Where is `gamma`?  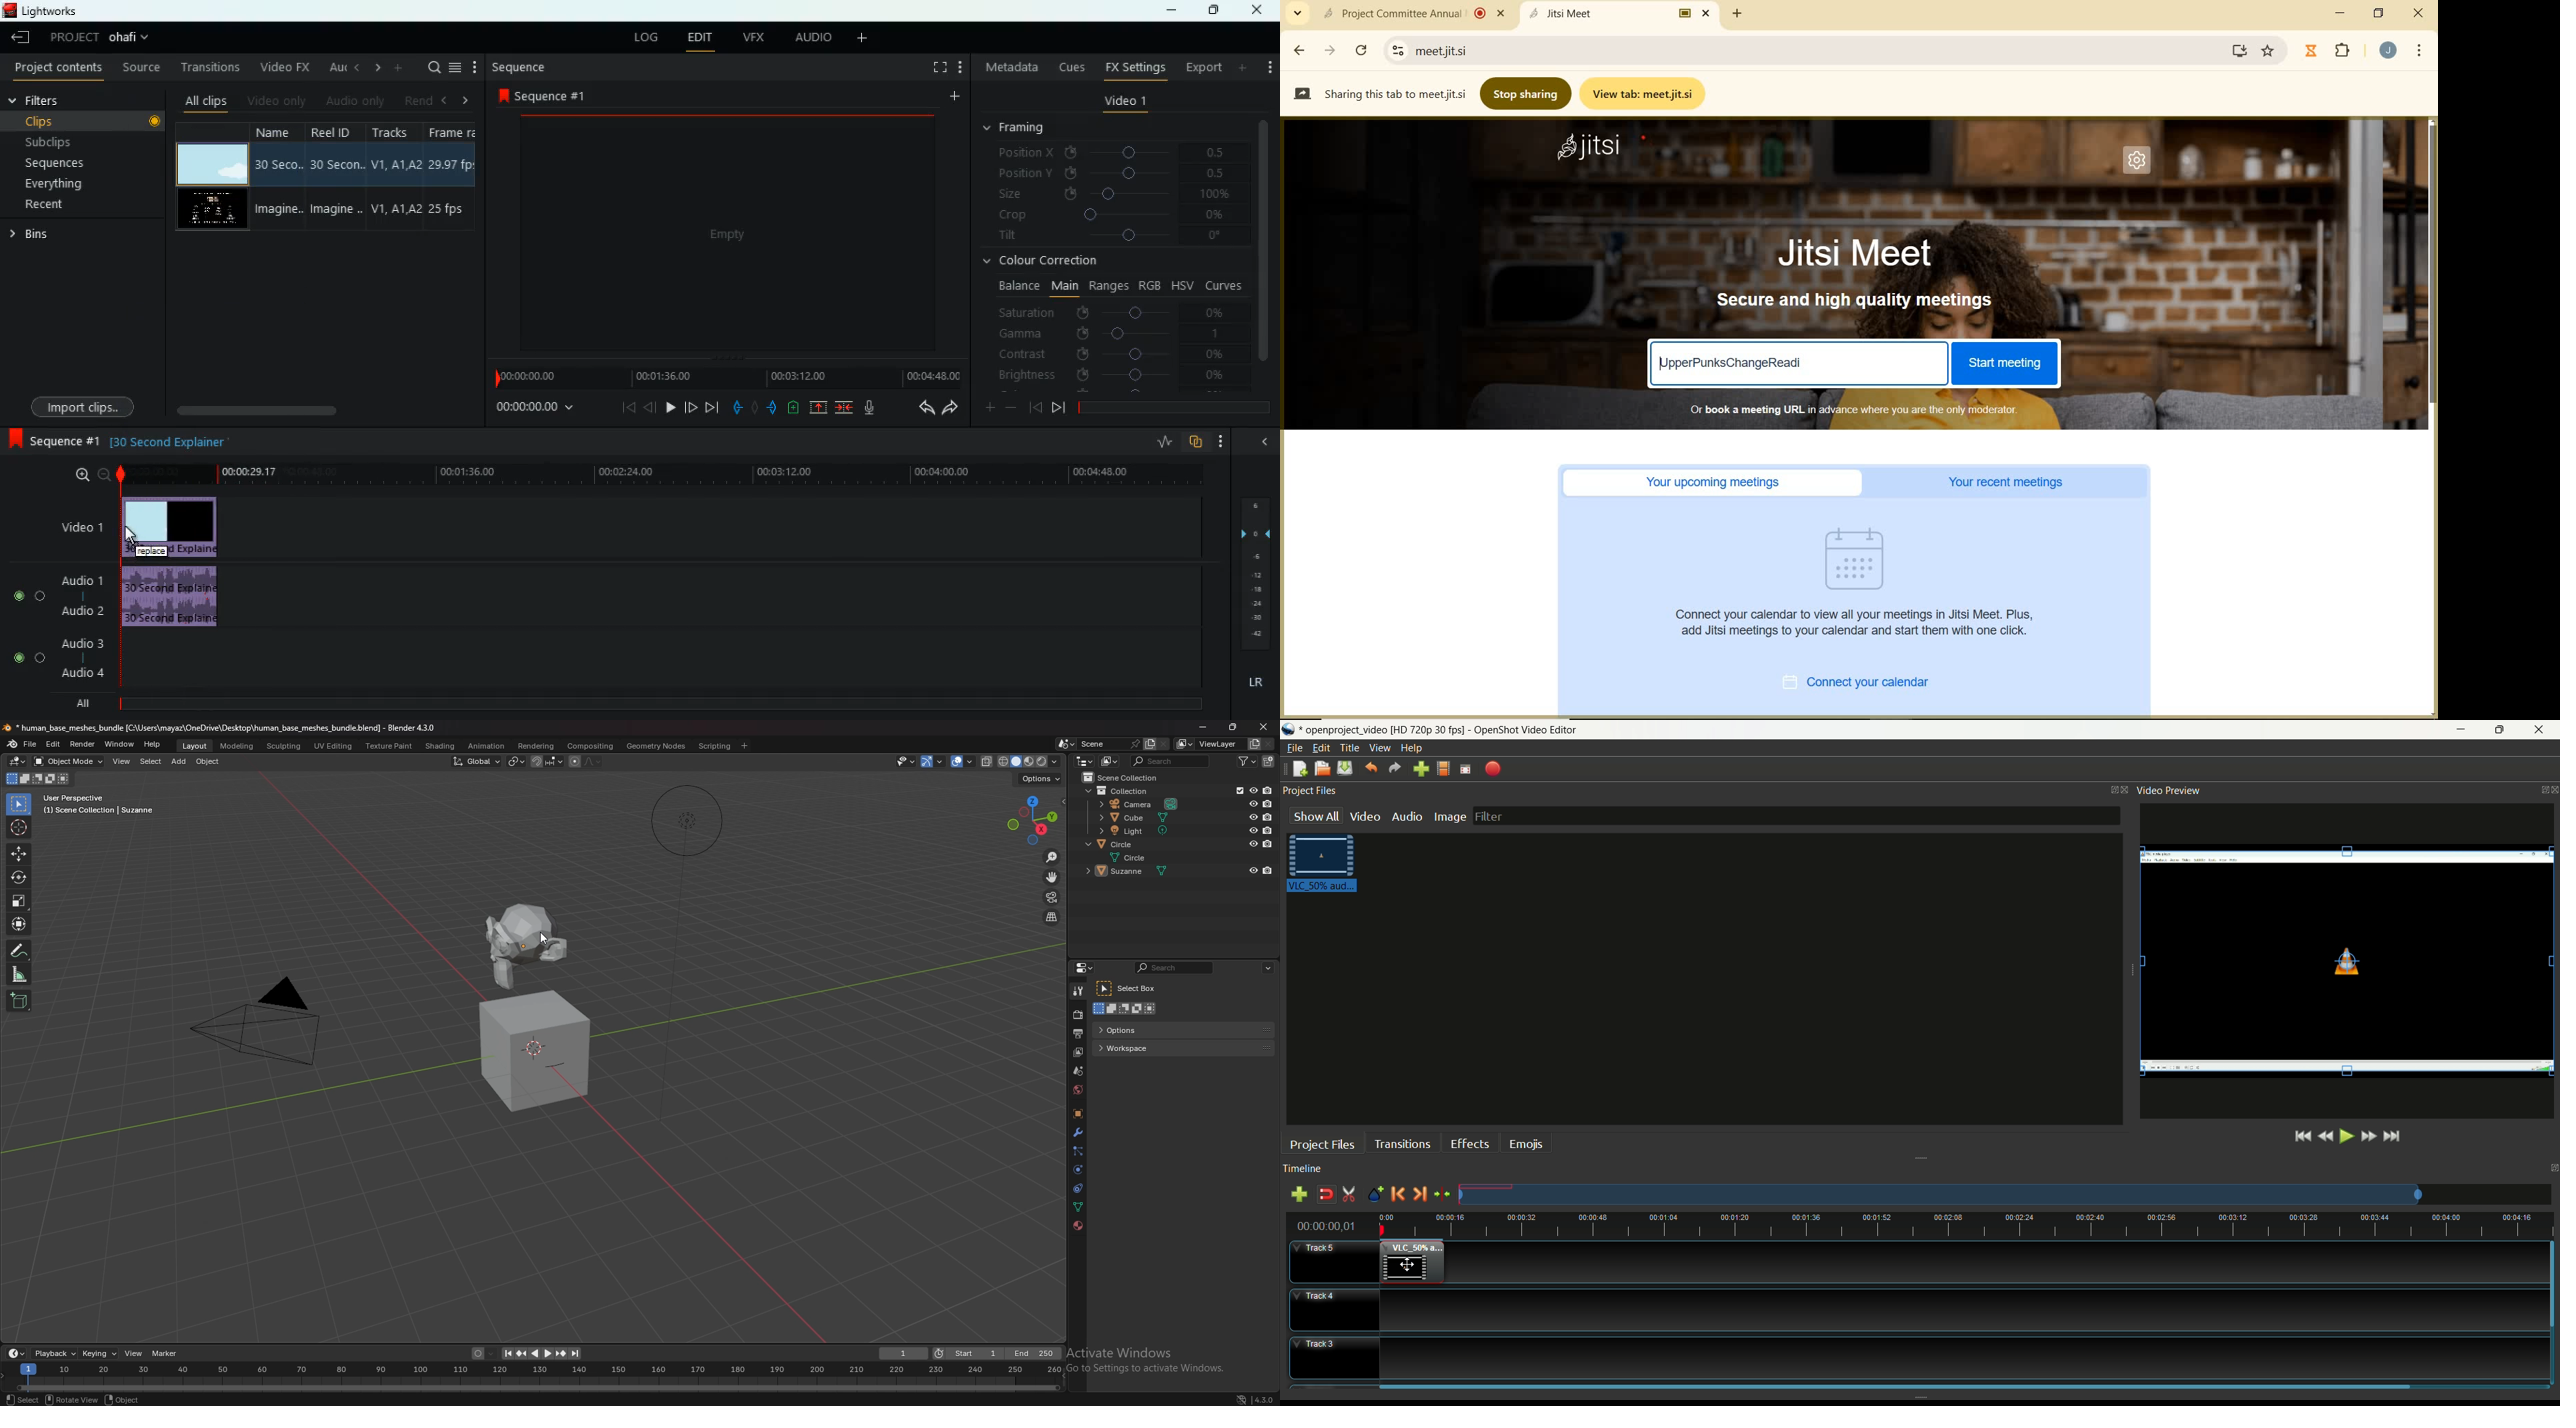
gamma is located at coordinates (1123, 335).